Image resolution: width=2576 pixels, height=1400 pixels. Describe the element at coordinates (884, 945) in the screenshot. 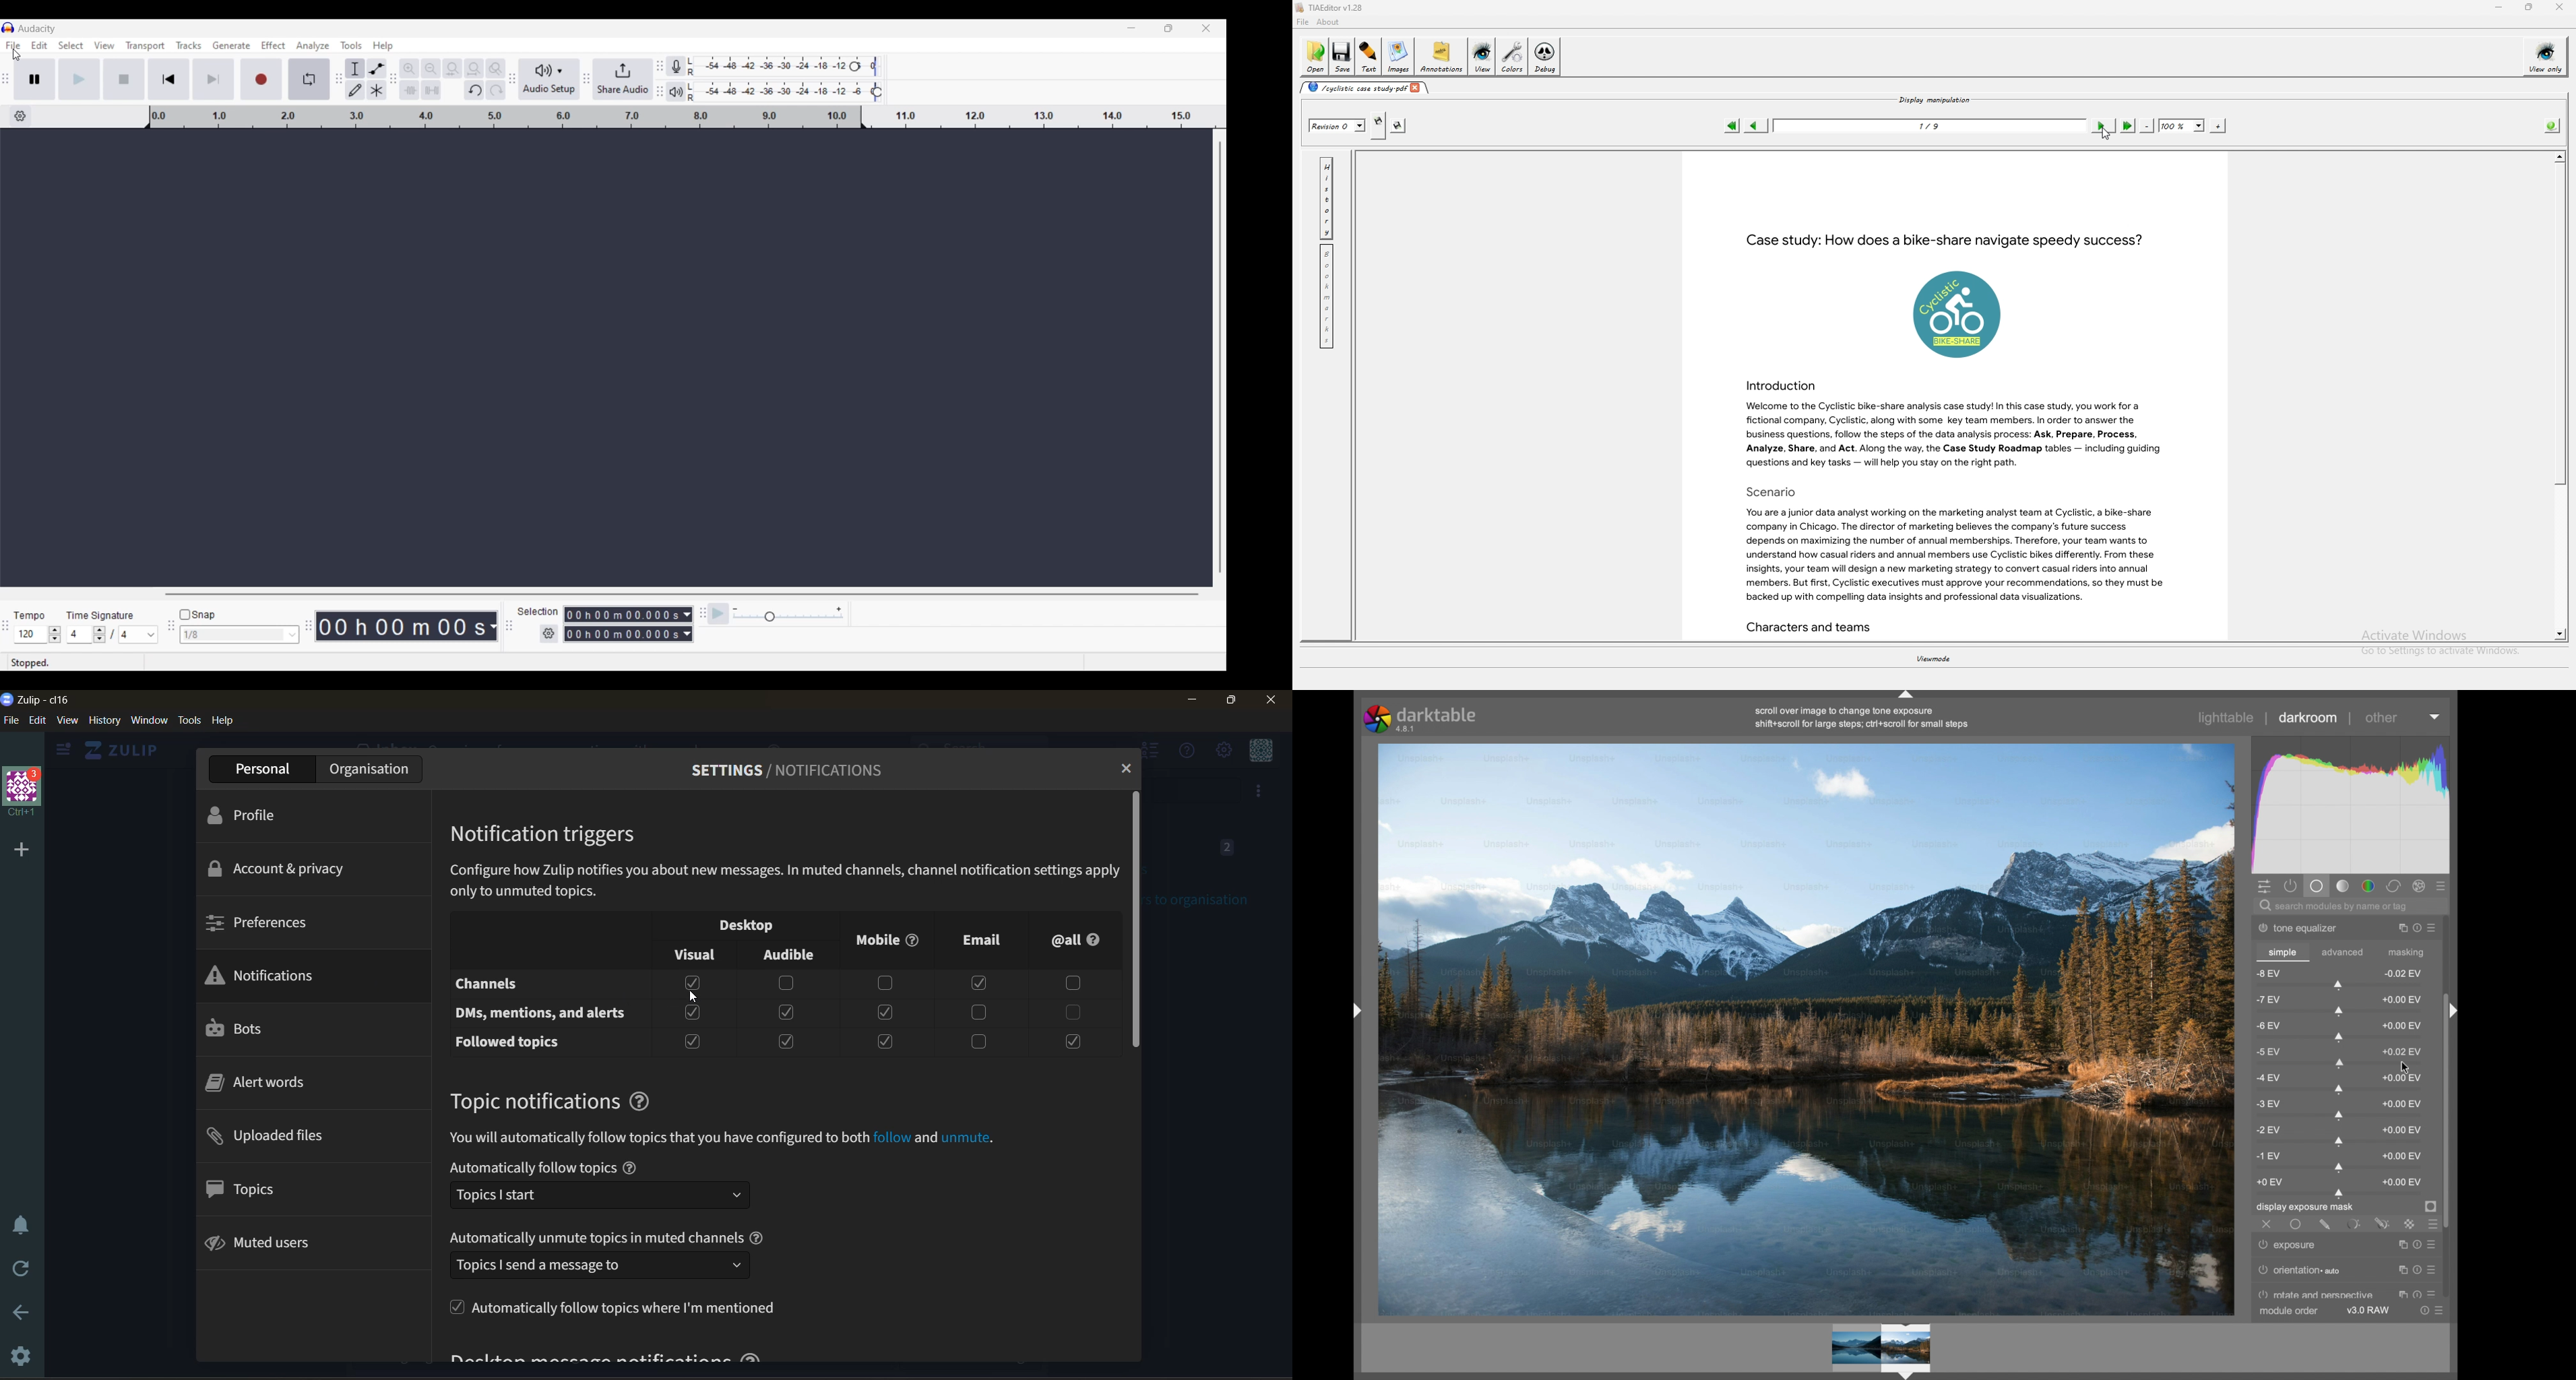

I see `mobile` at that location.